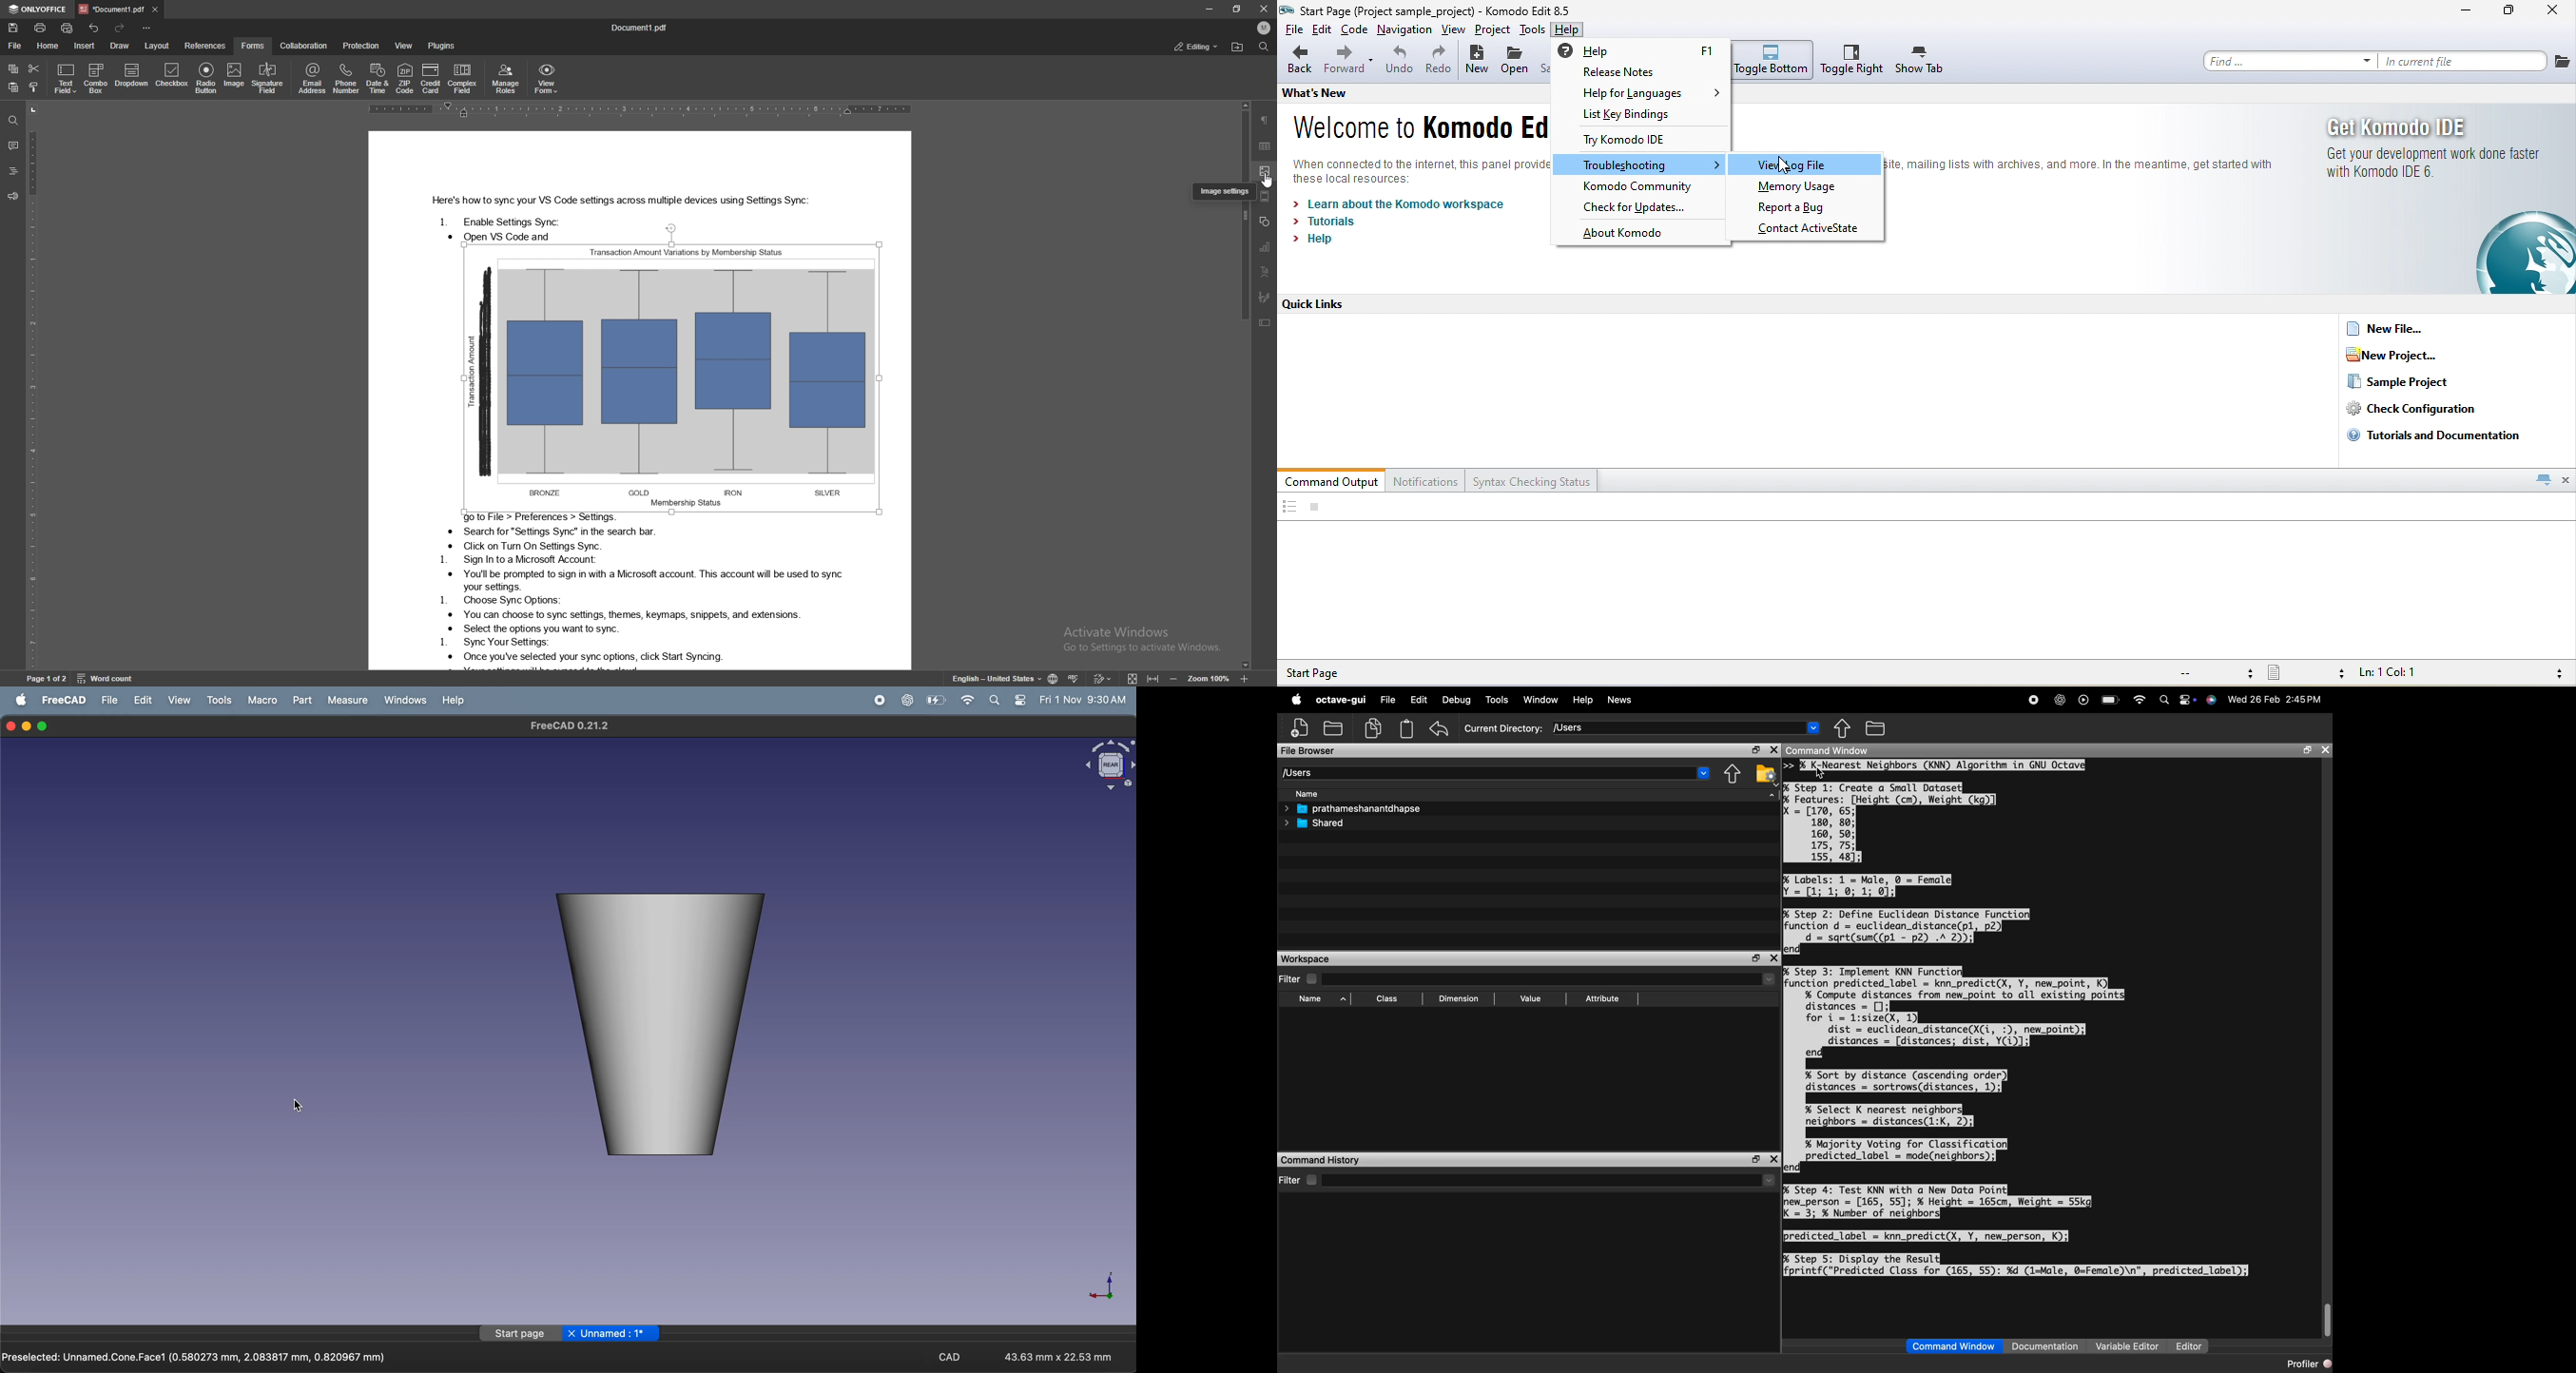 This screenshot has height=1400, width=2576. Describe the element at coordinates (1291, 30) in the screenshot. I see `file` at that location.